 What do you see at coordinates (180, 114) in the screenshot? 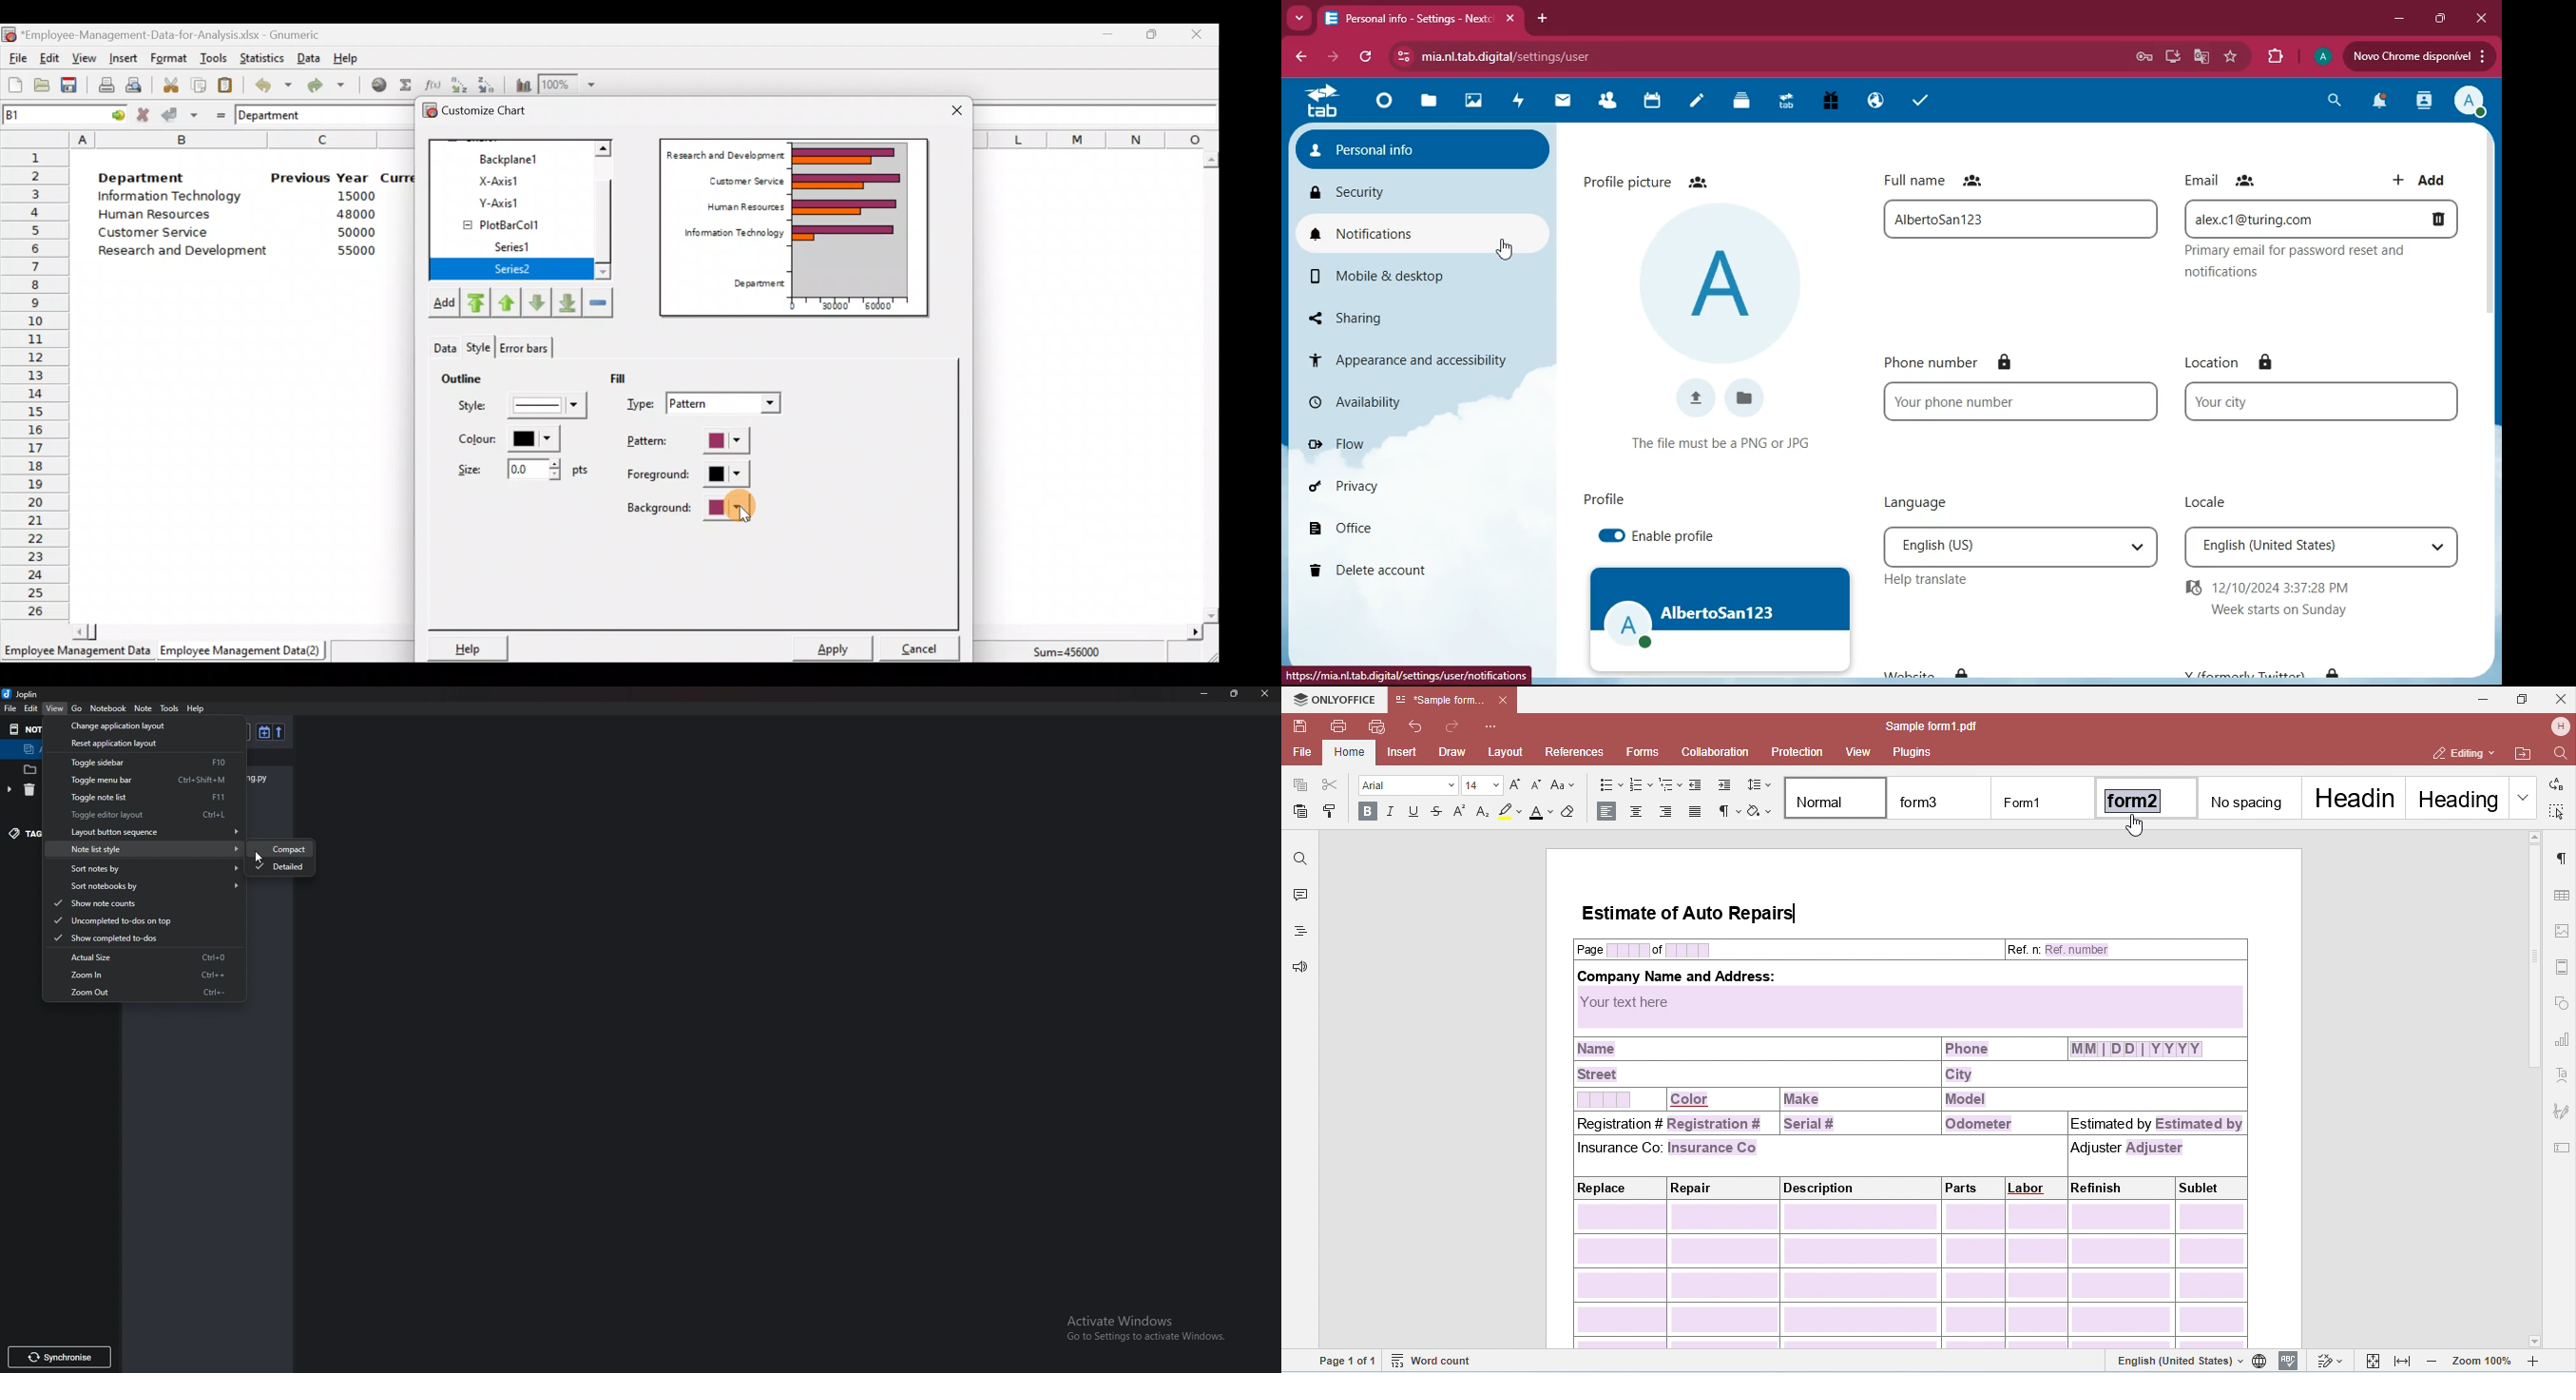
I see `Accept change` at bounding box center [180, 114].